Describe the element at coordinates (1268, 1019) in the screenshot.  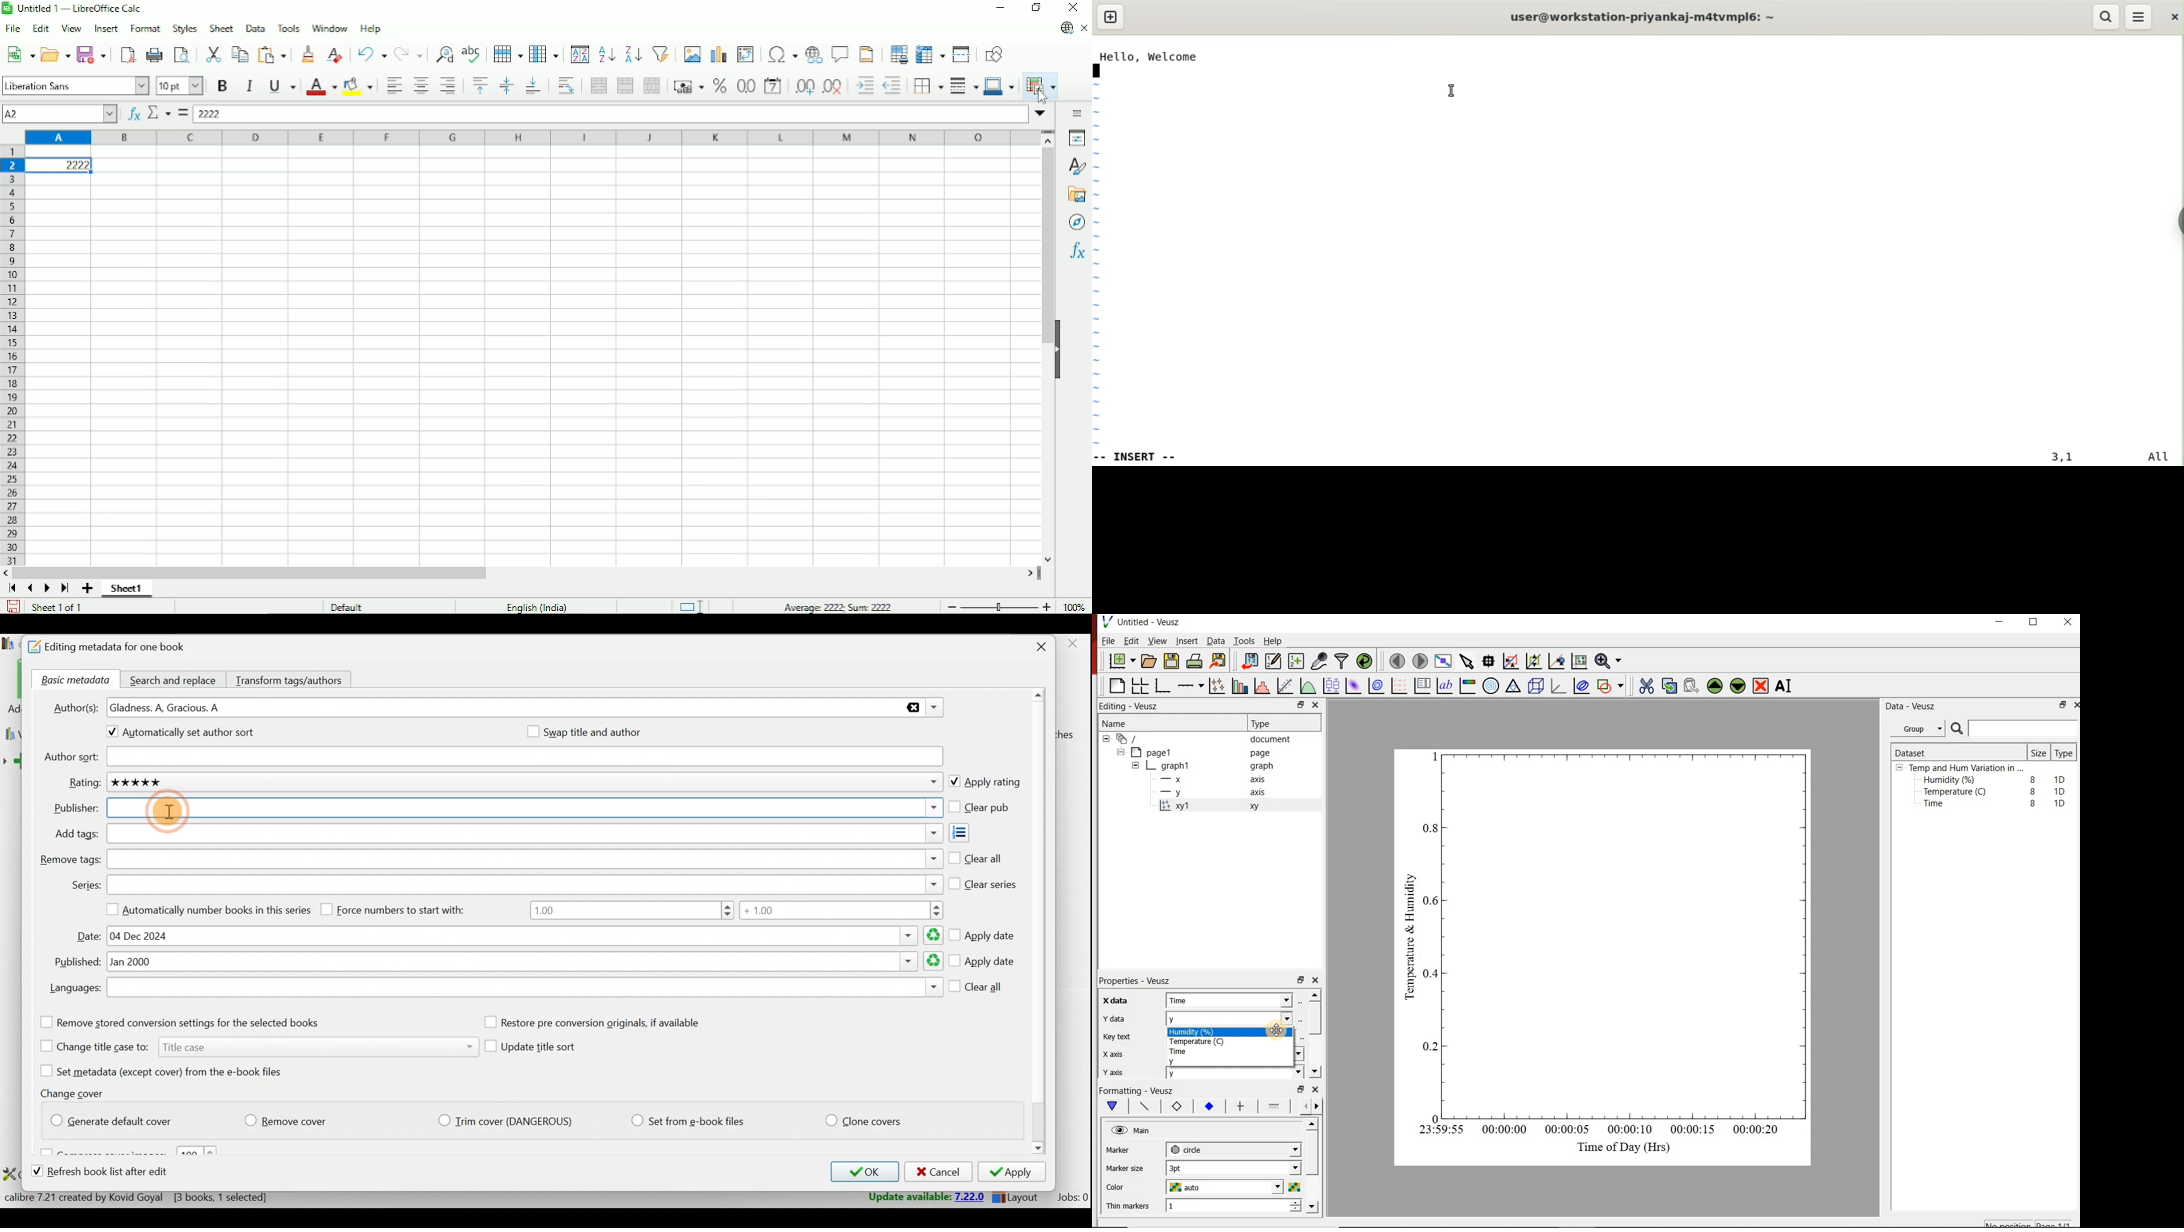
I see `y data dropdown` at that location.